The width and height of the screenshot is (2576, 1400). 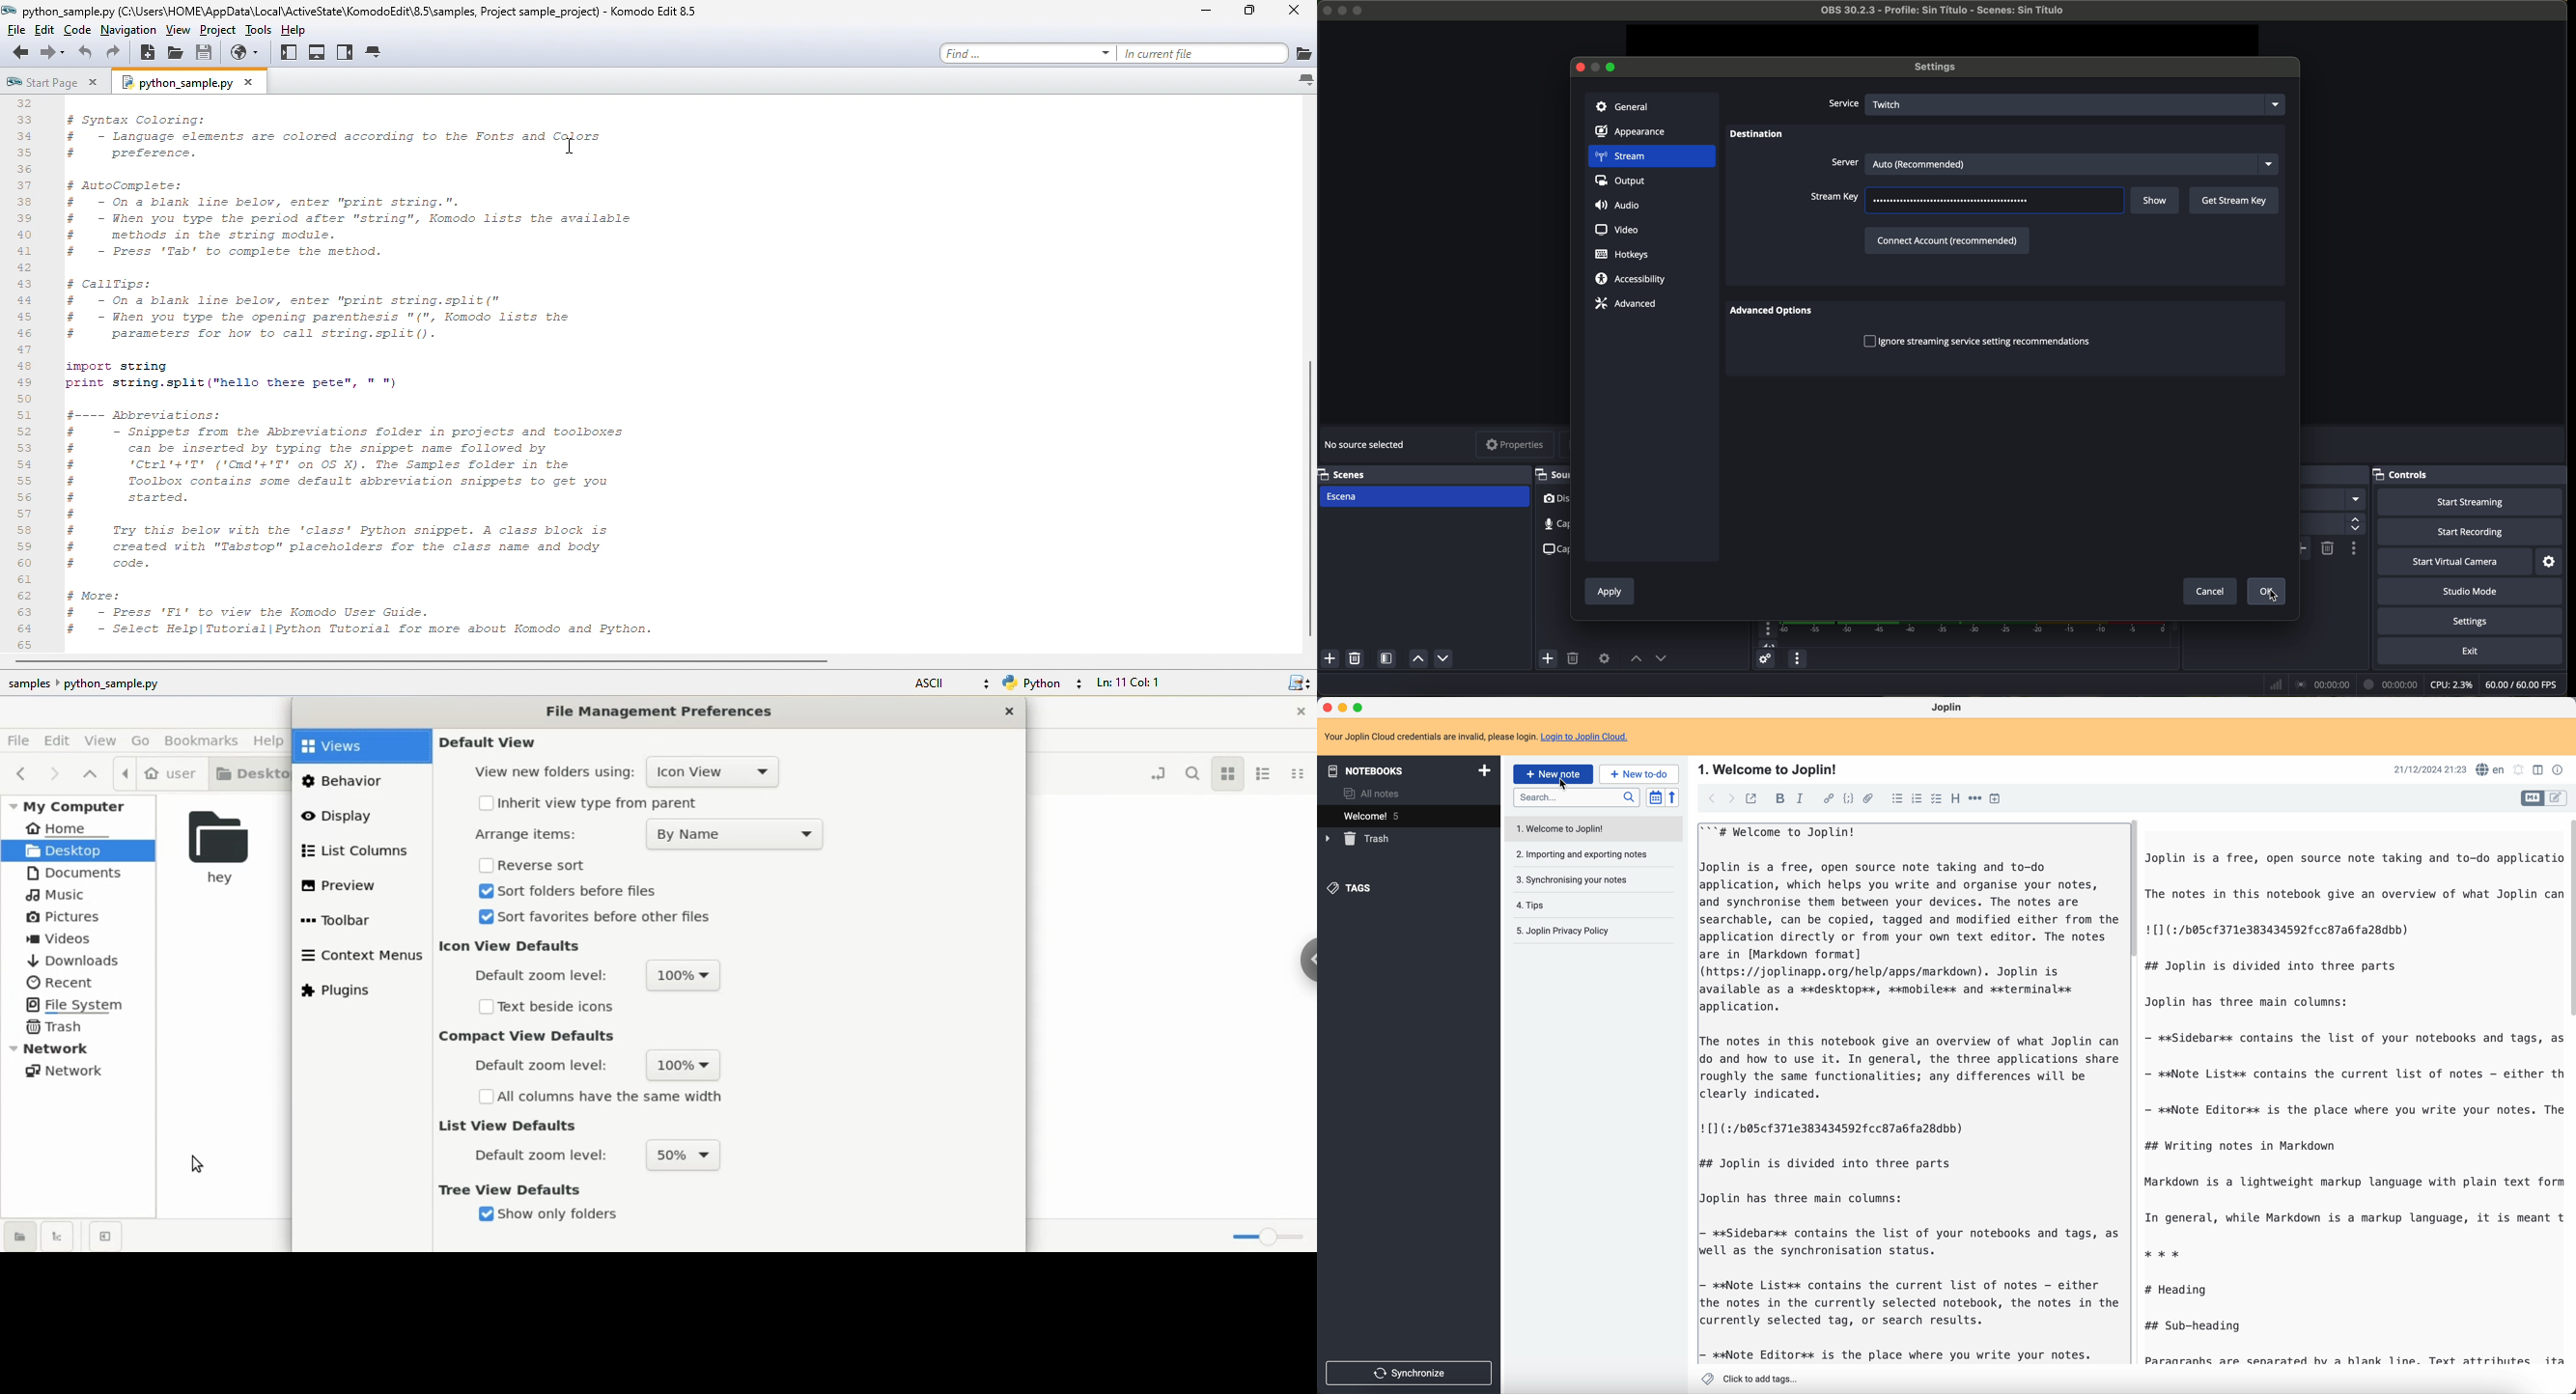 I want to click on close sidebars, so click(x=104, y=1236).